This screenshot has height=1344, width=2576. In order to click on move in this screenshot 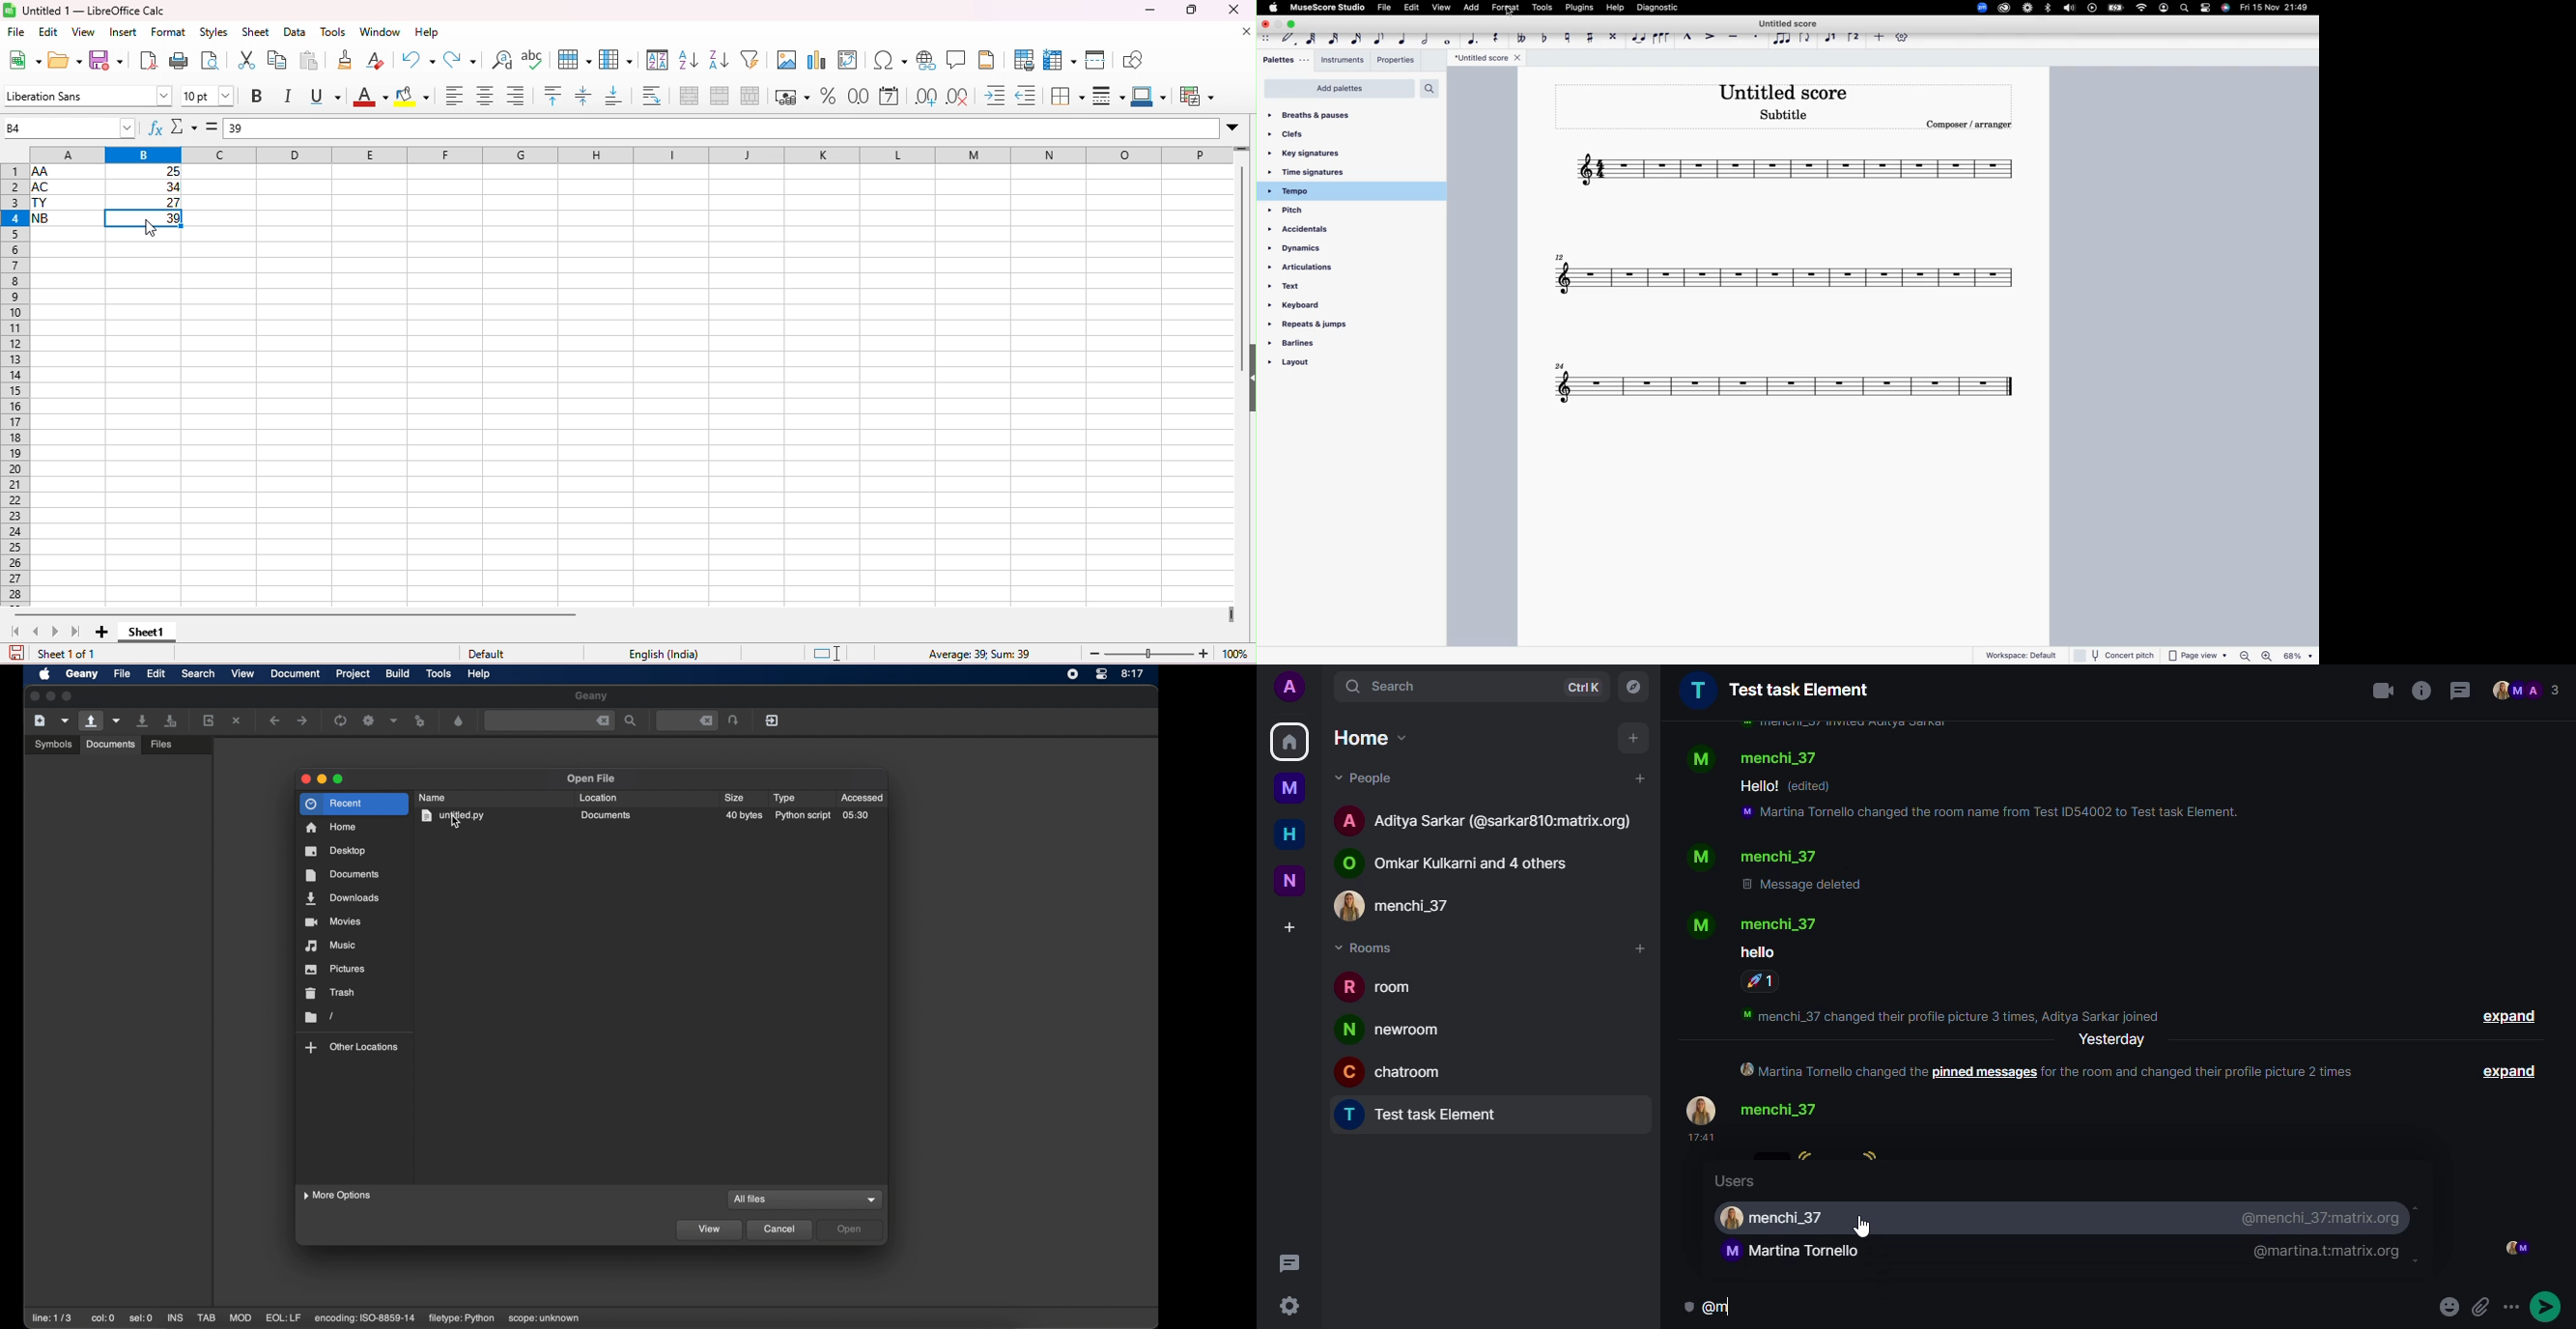, I will do `click(1267, 39)`.